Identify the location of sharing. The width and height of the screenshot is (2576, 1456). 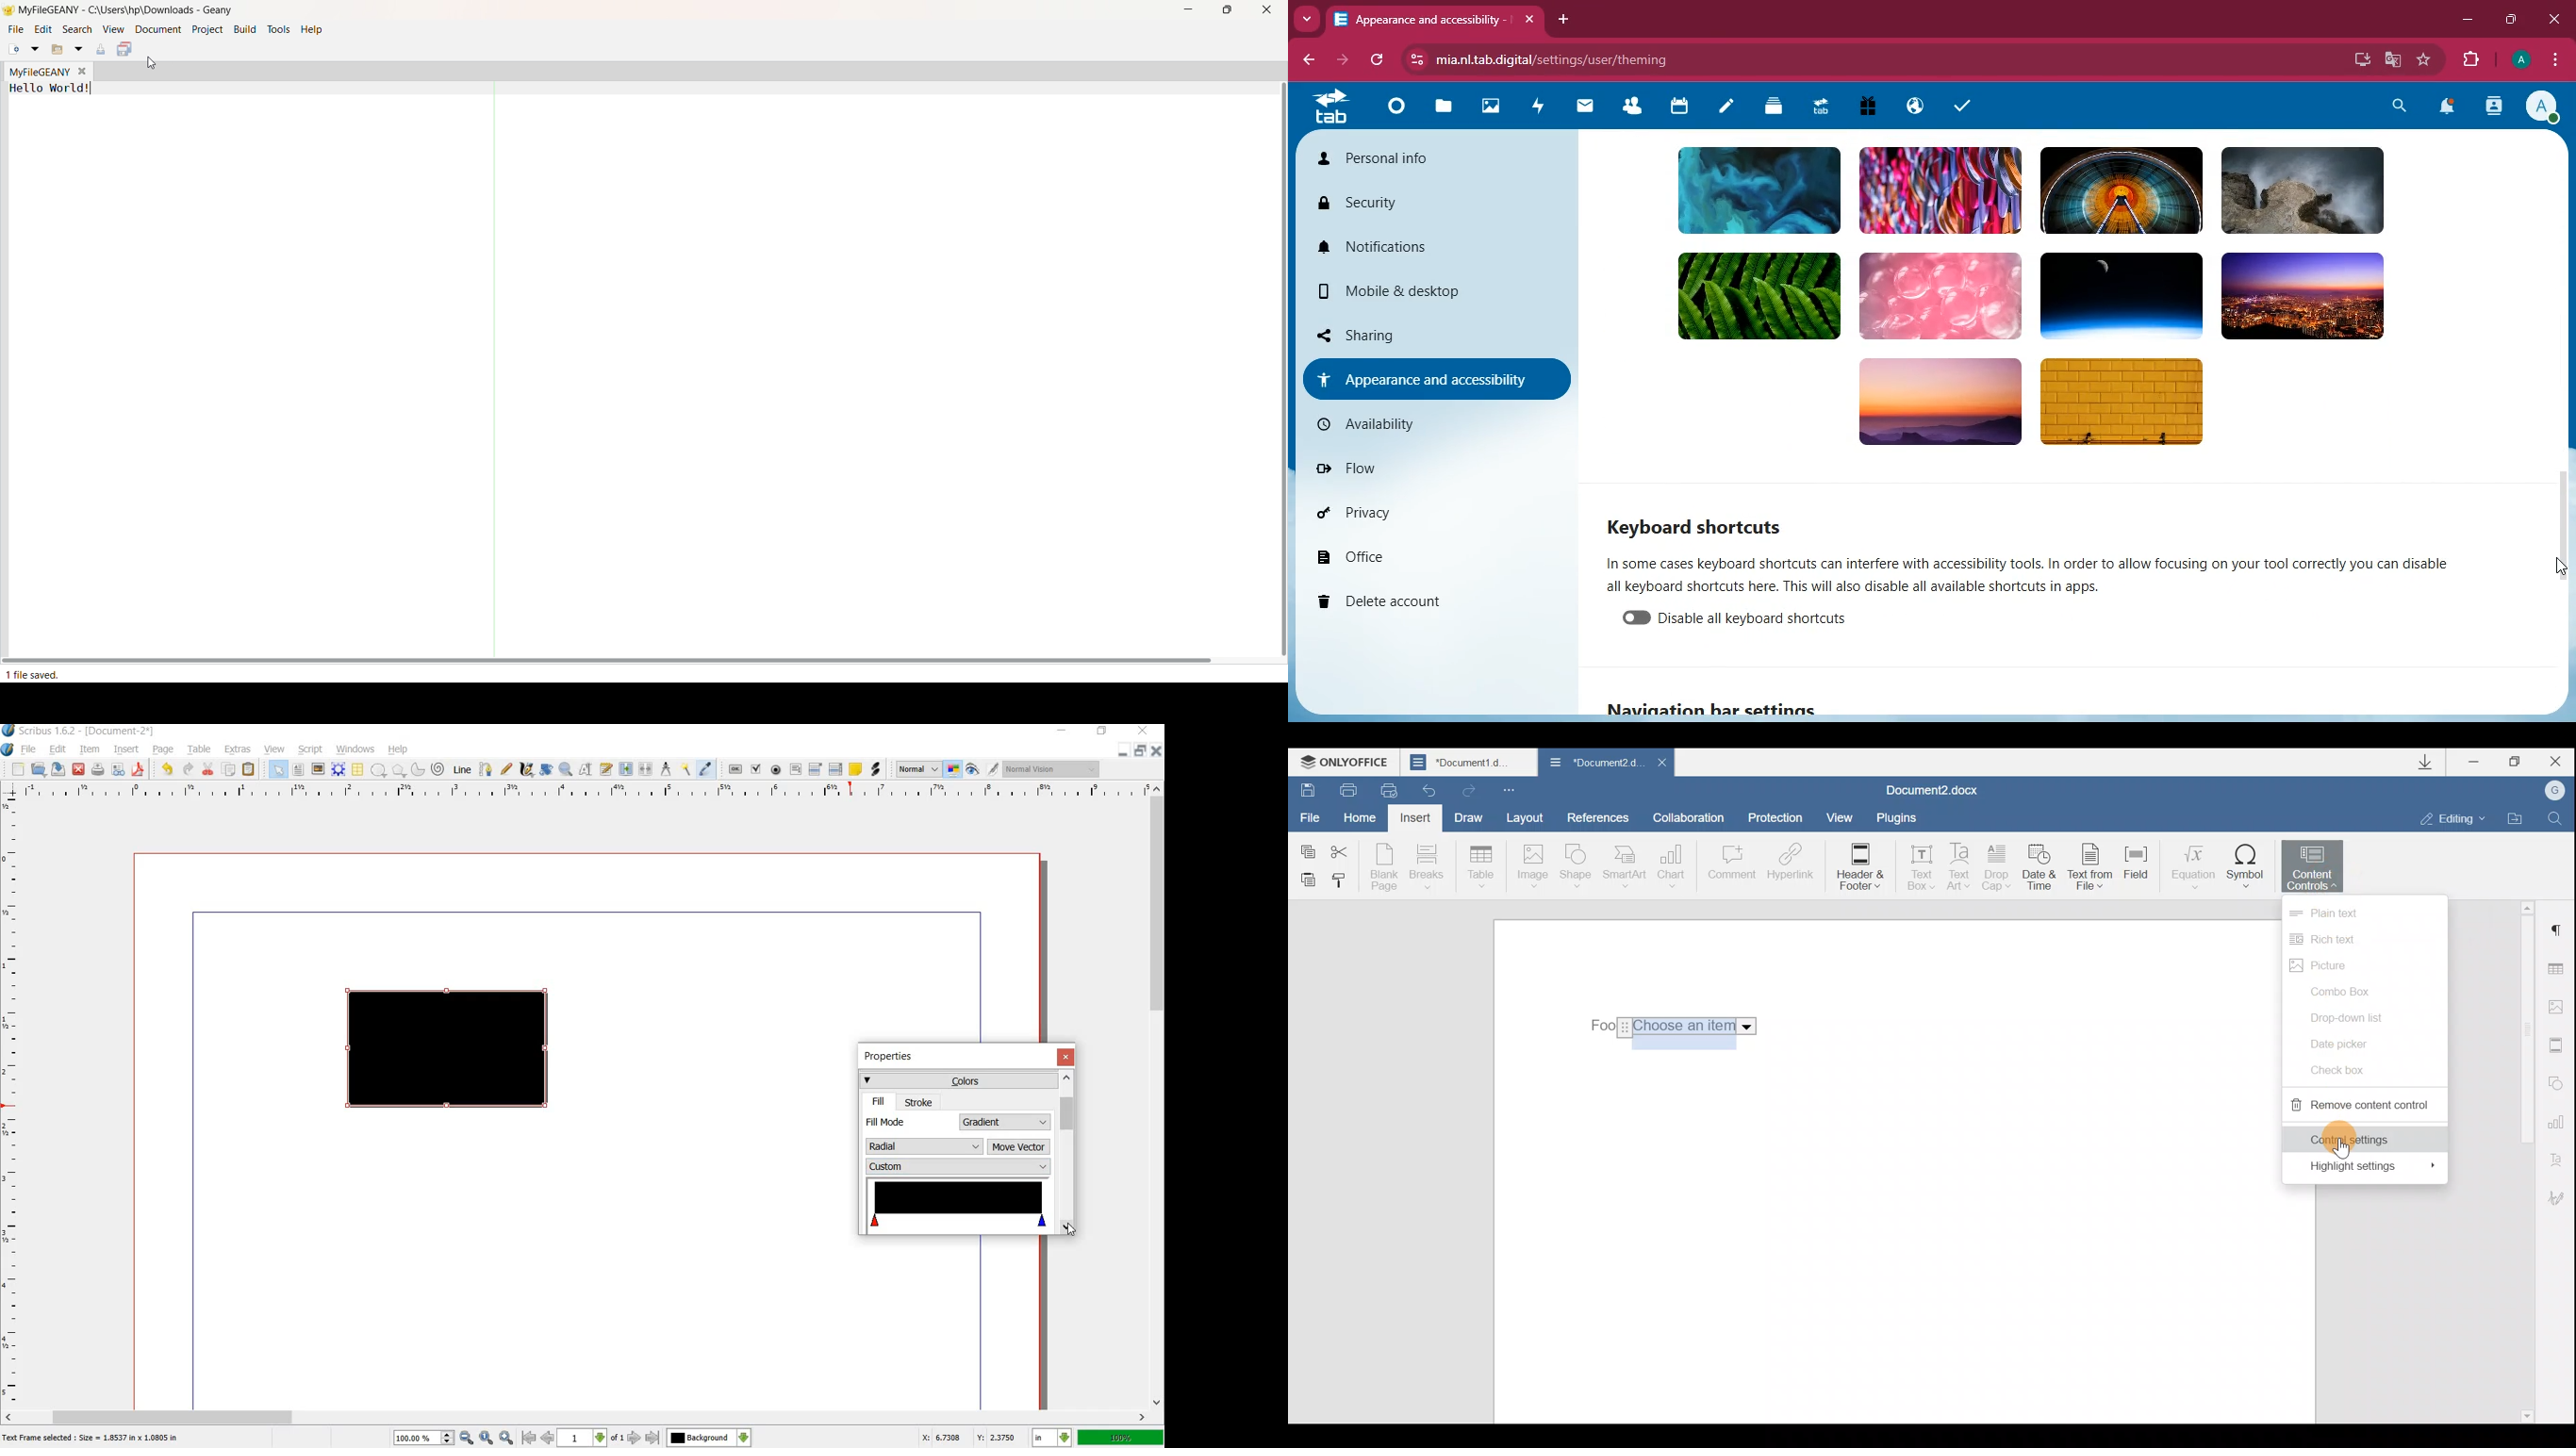
(1406, 333).